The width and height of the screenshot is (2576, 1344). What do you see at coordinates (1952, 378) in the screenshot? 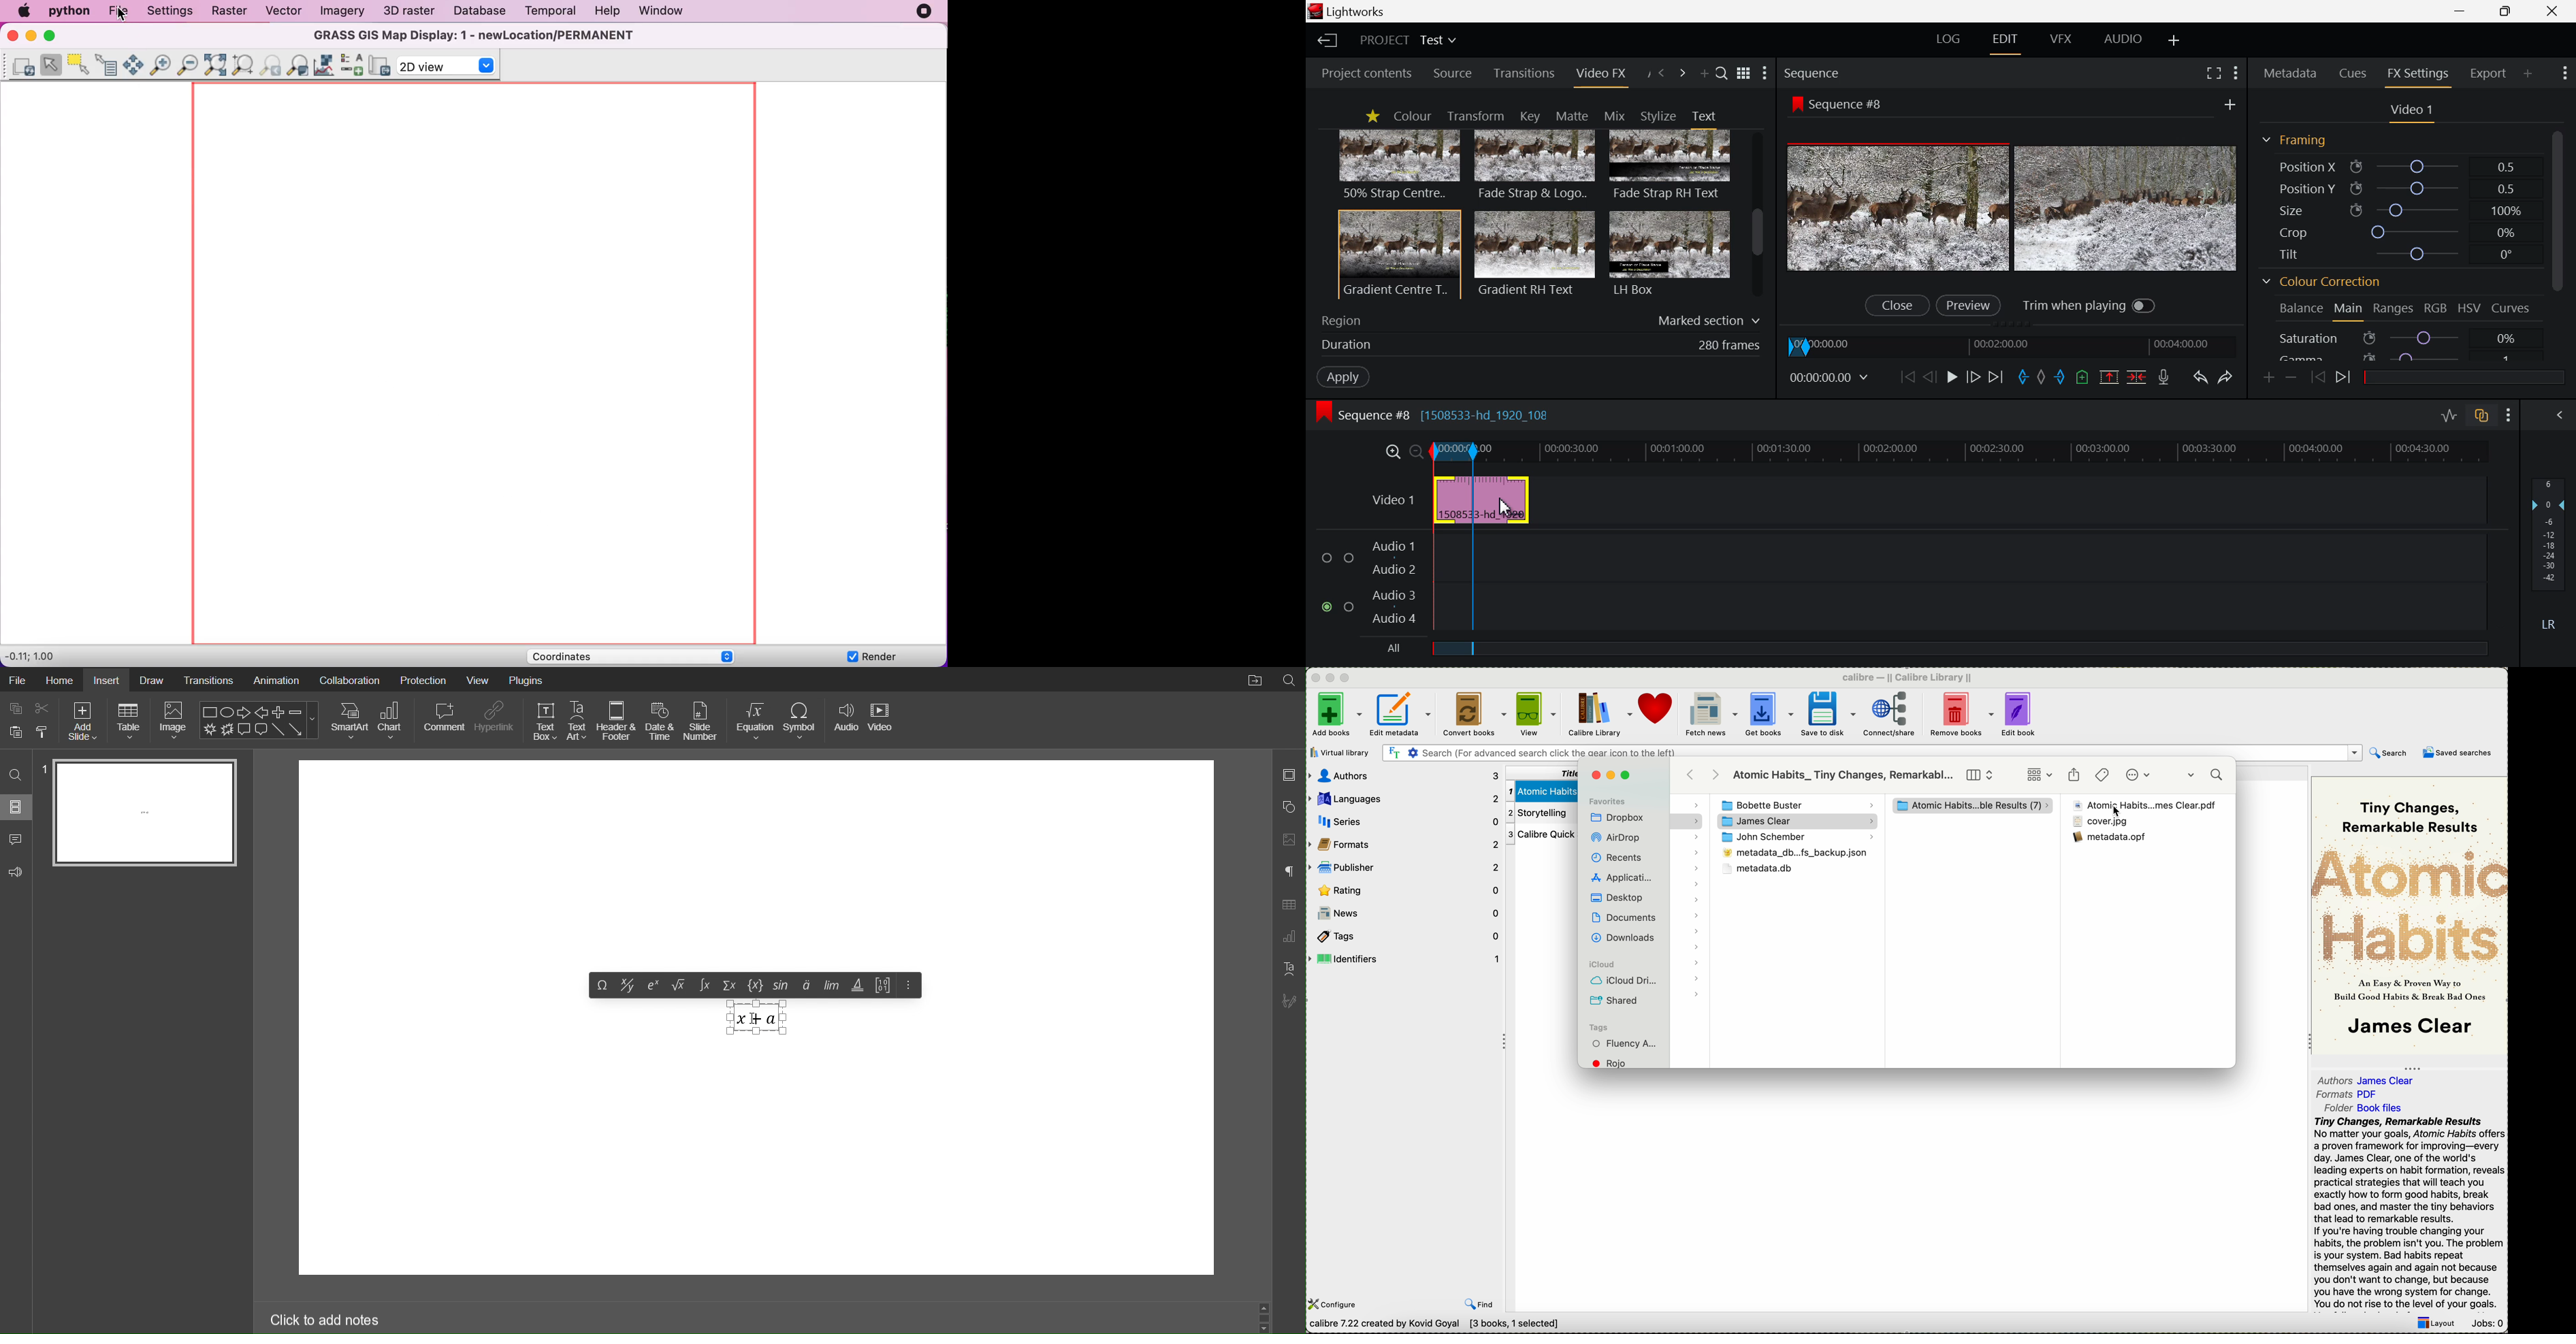
I see `Play` at bounding box center [1952, 378].